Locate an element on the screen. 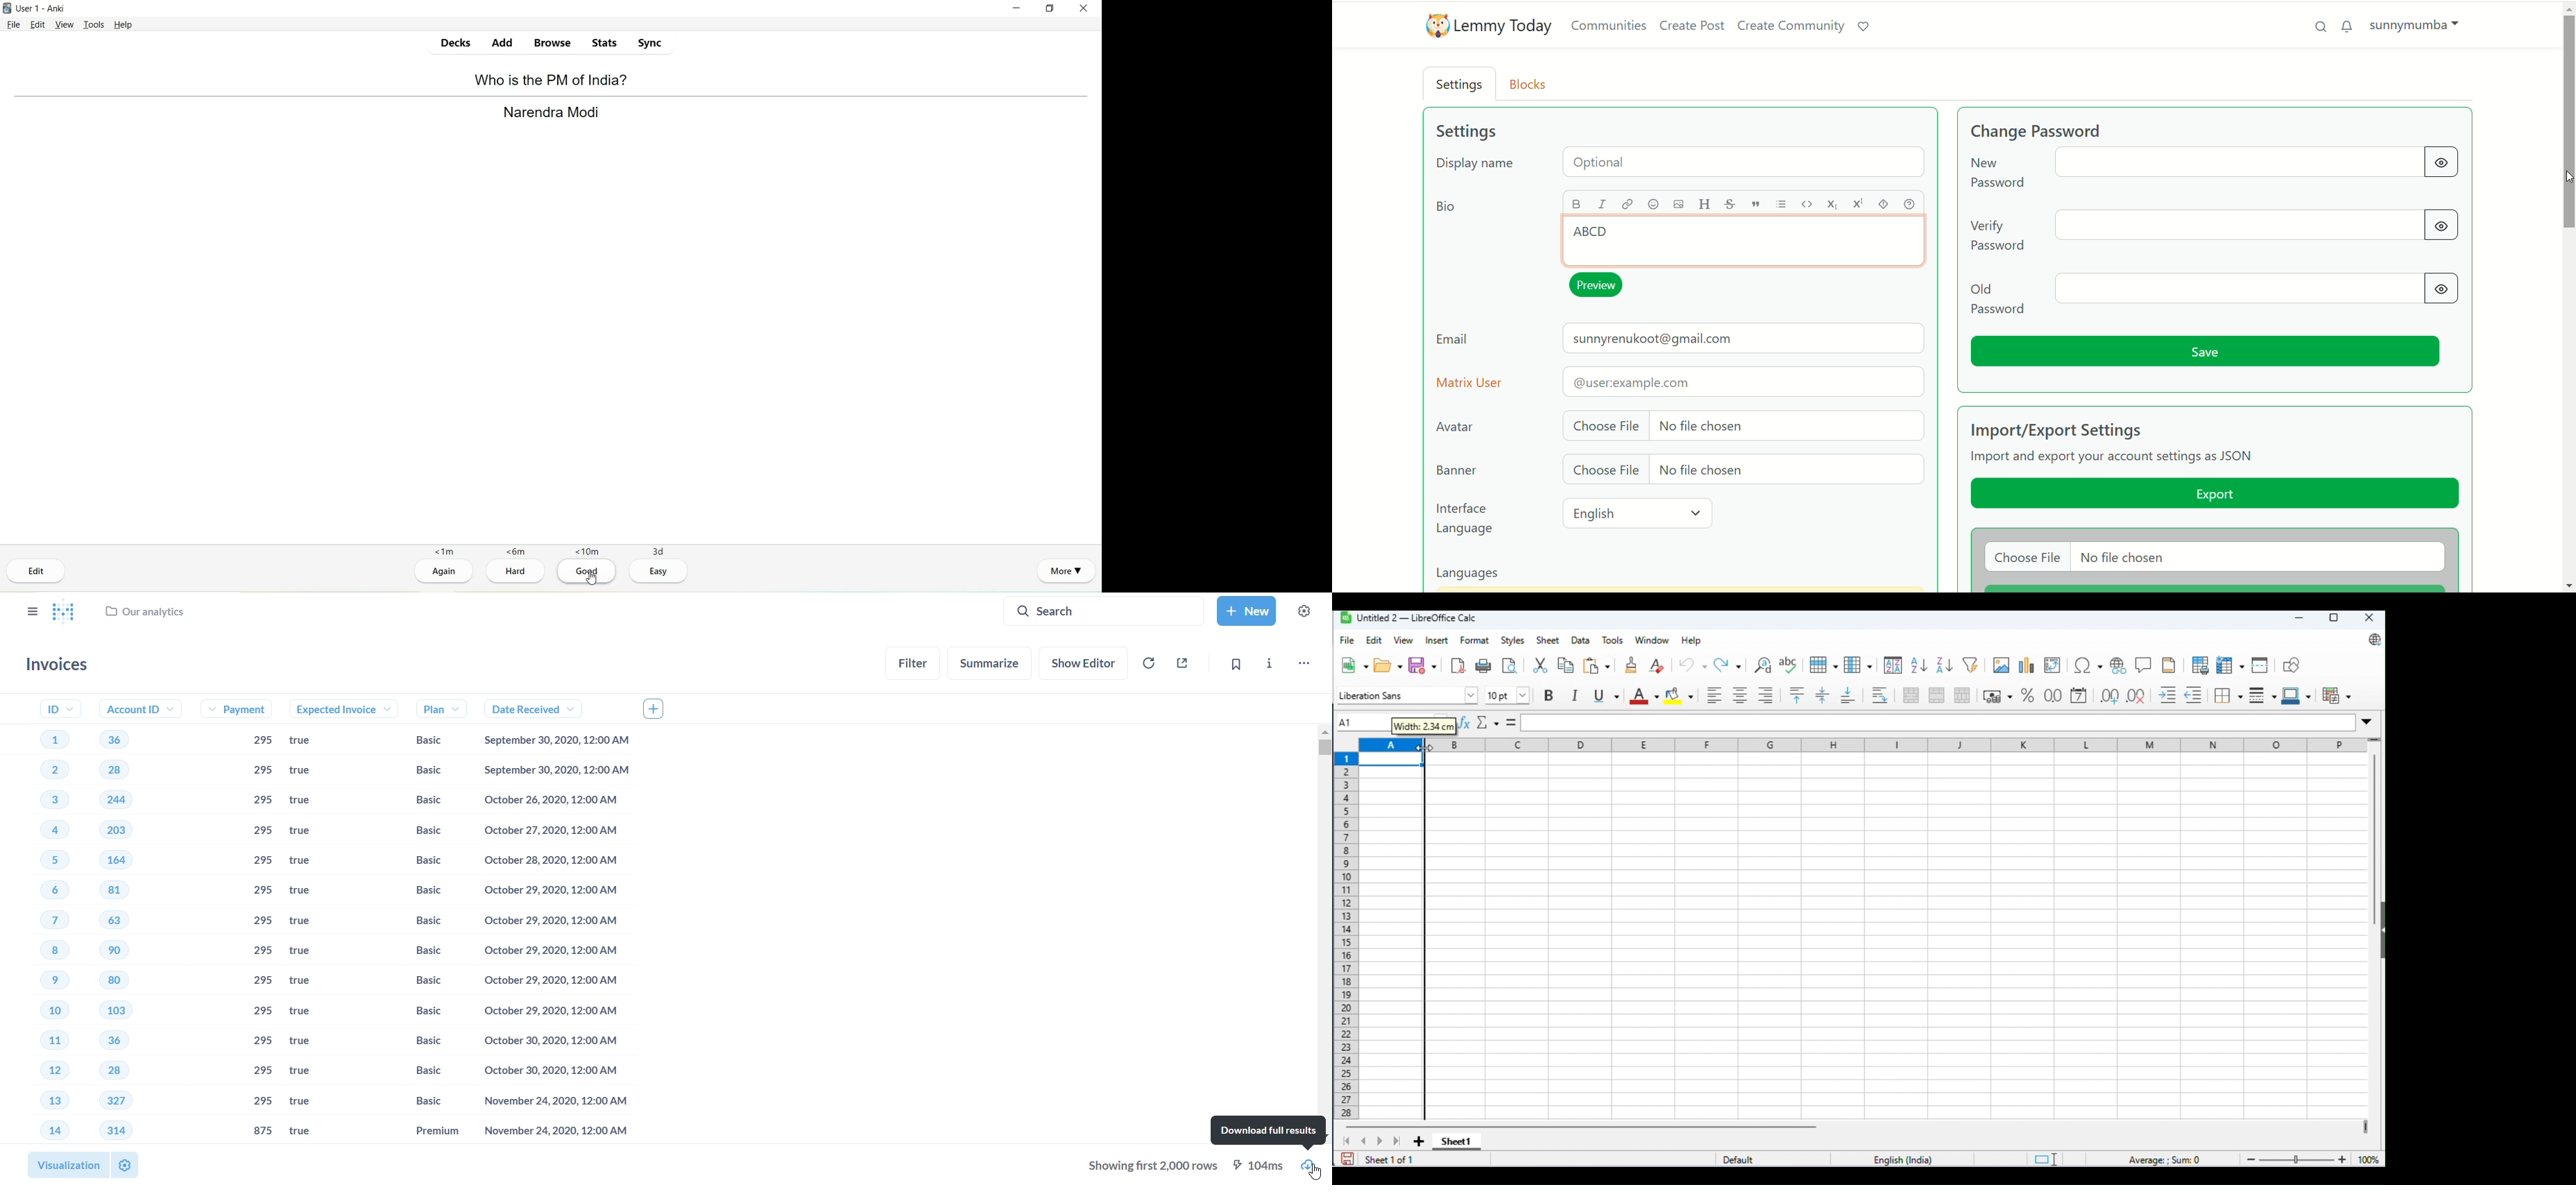 The height and width of the screenshot is (1204, 2576). show draw functions is located at coordinates (2291, 664).